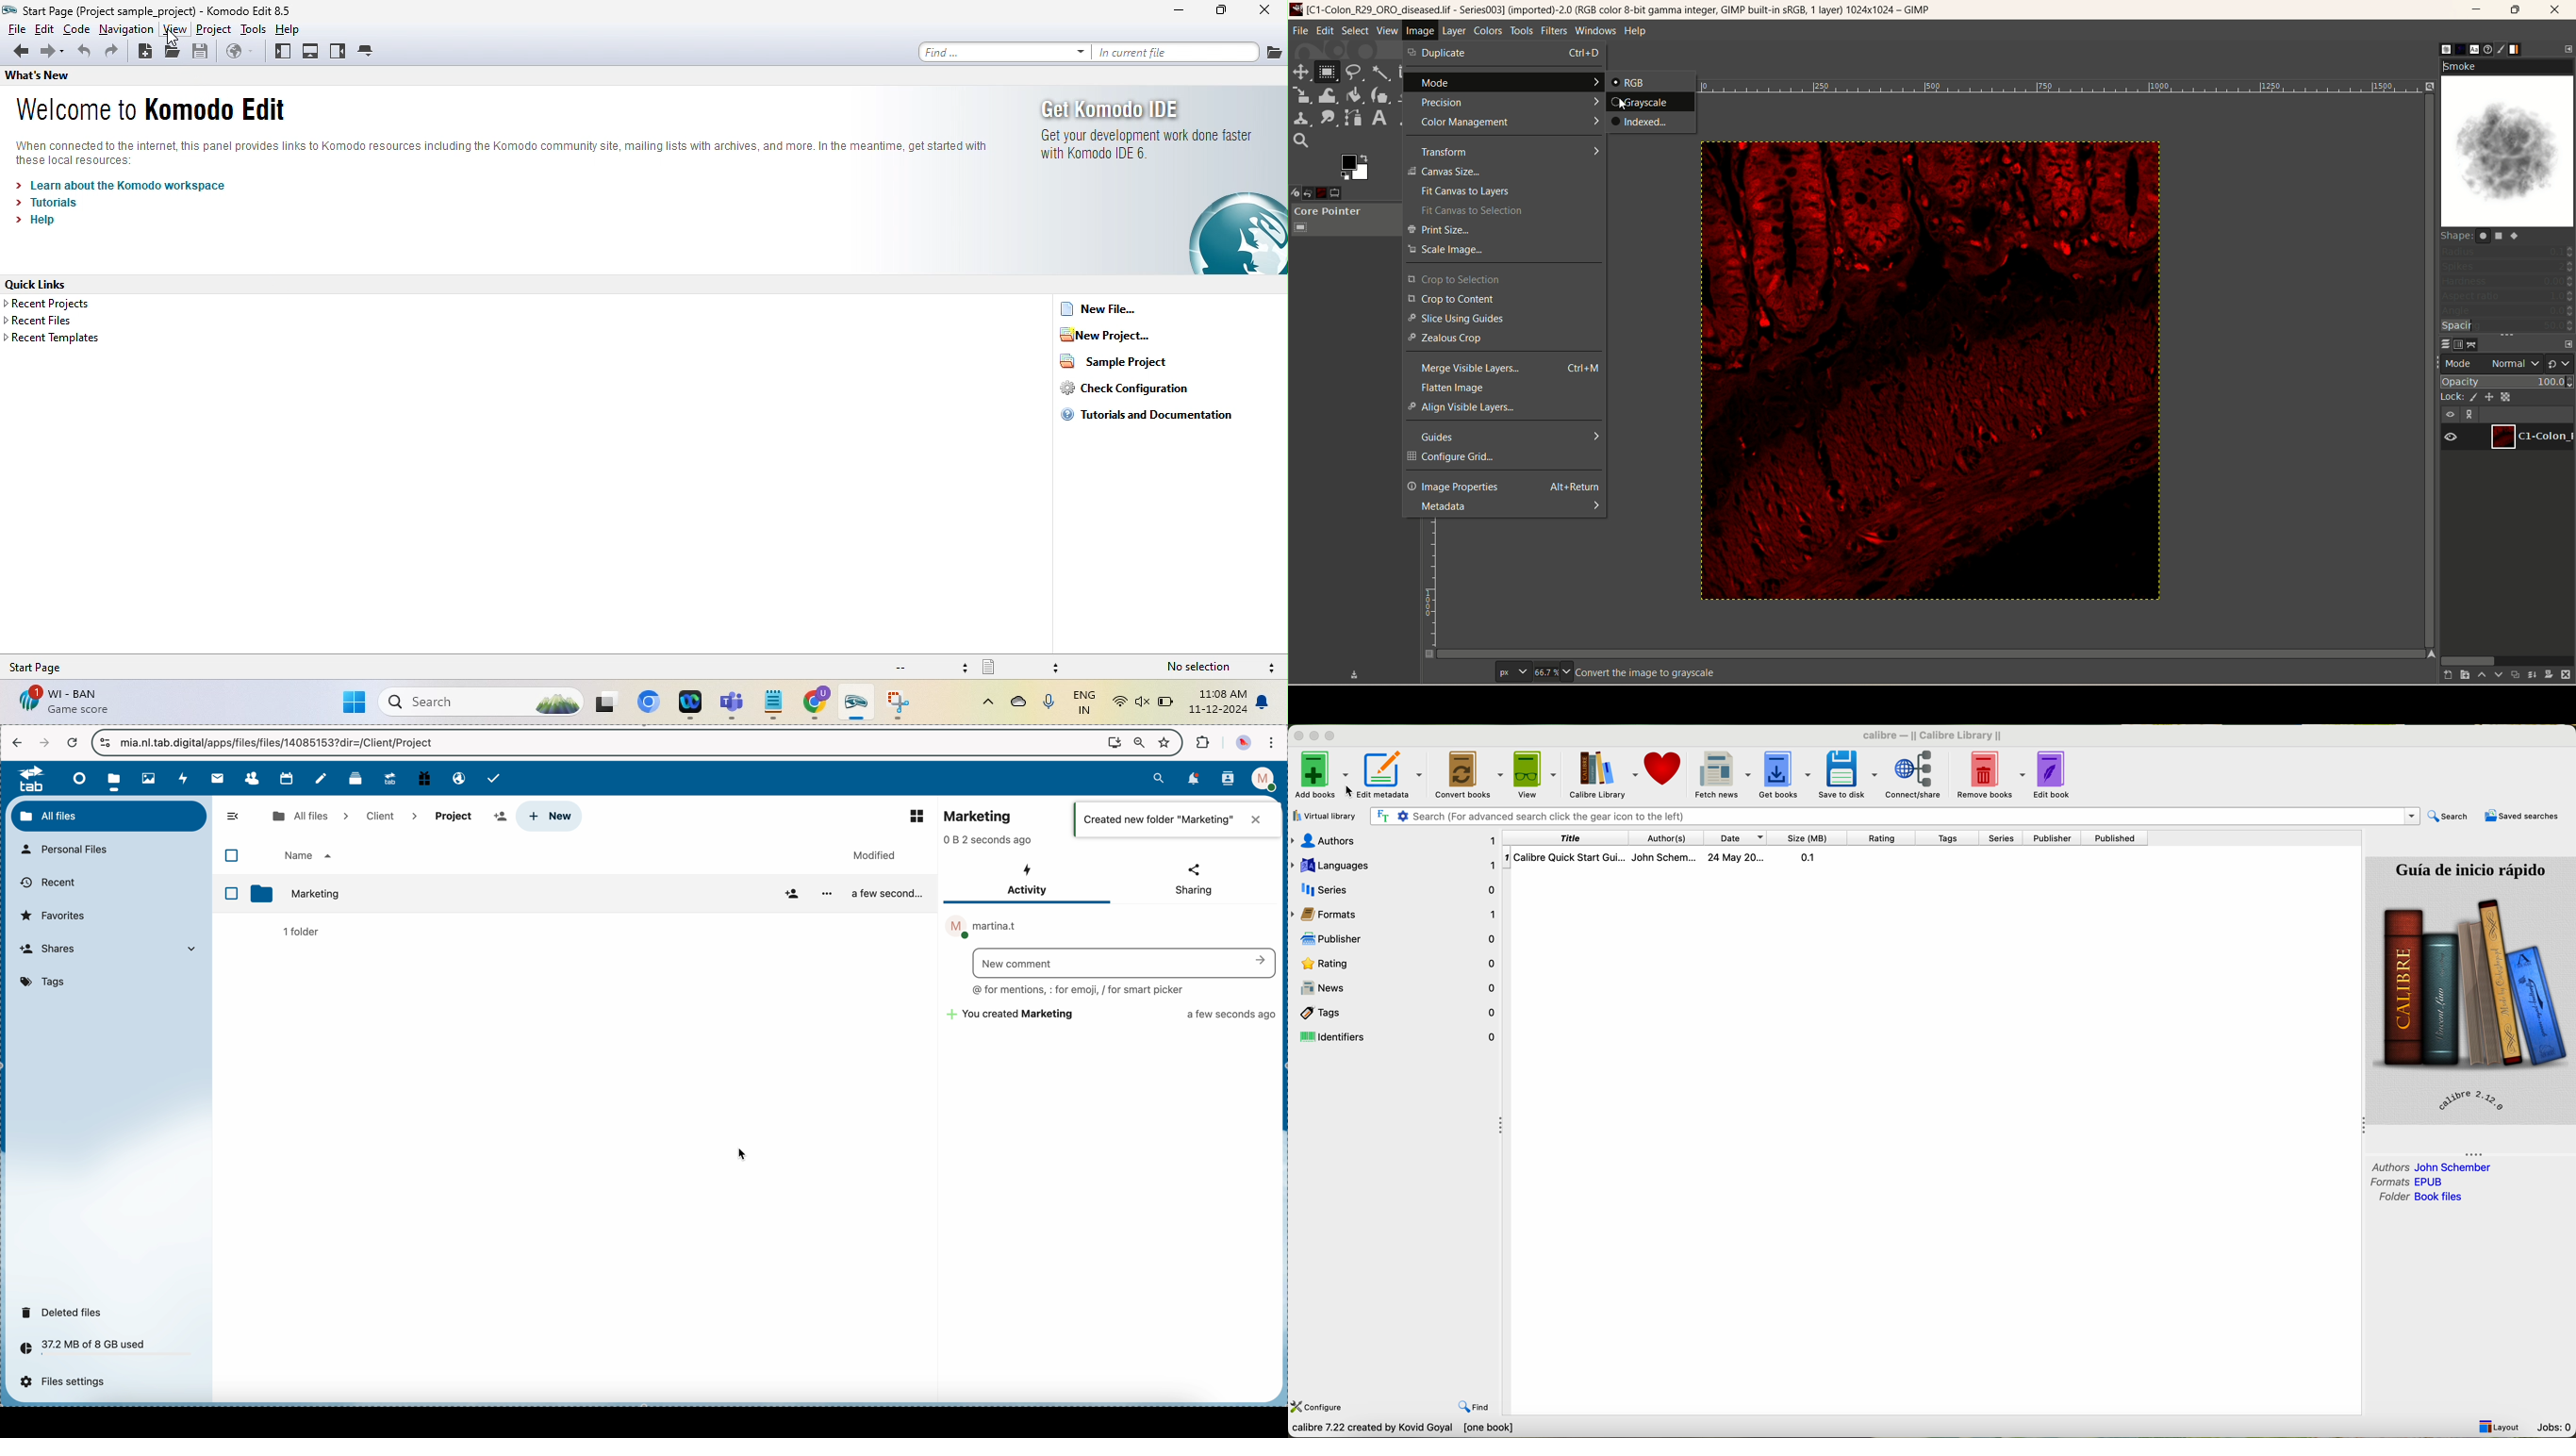 The image size is (2576, 1456). I want to click on find, so click(1475, 1407).